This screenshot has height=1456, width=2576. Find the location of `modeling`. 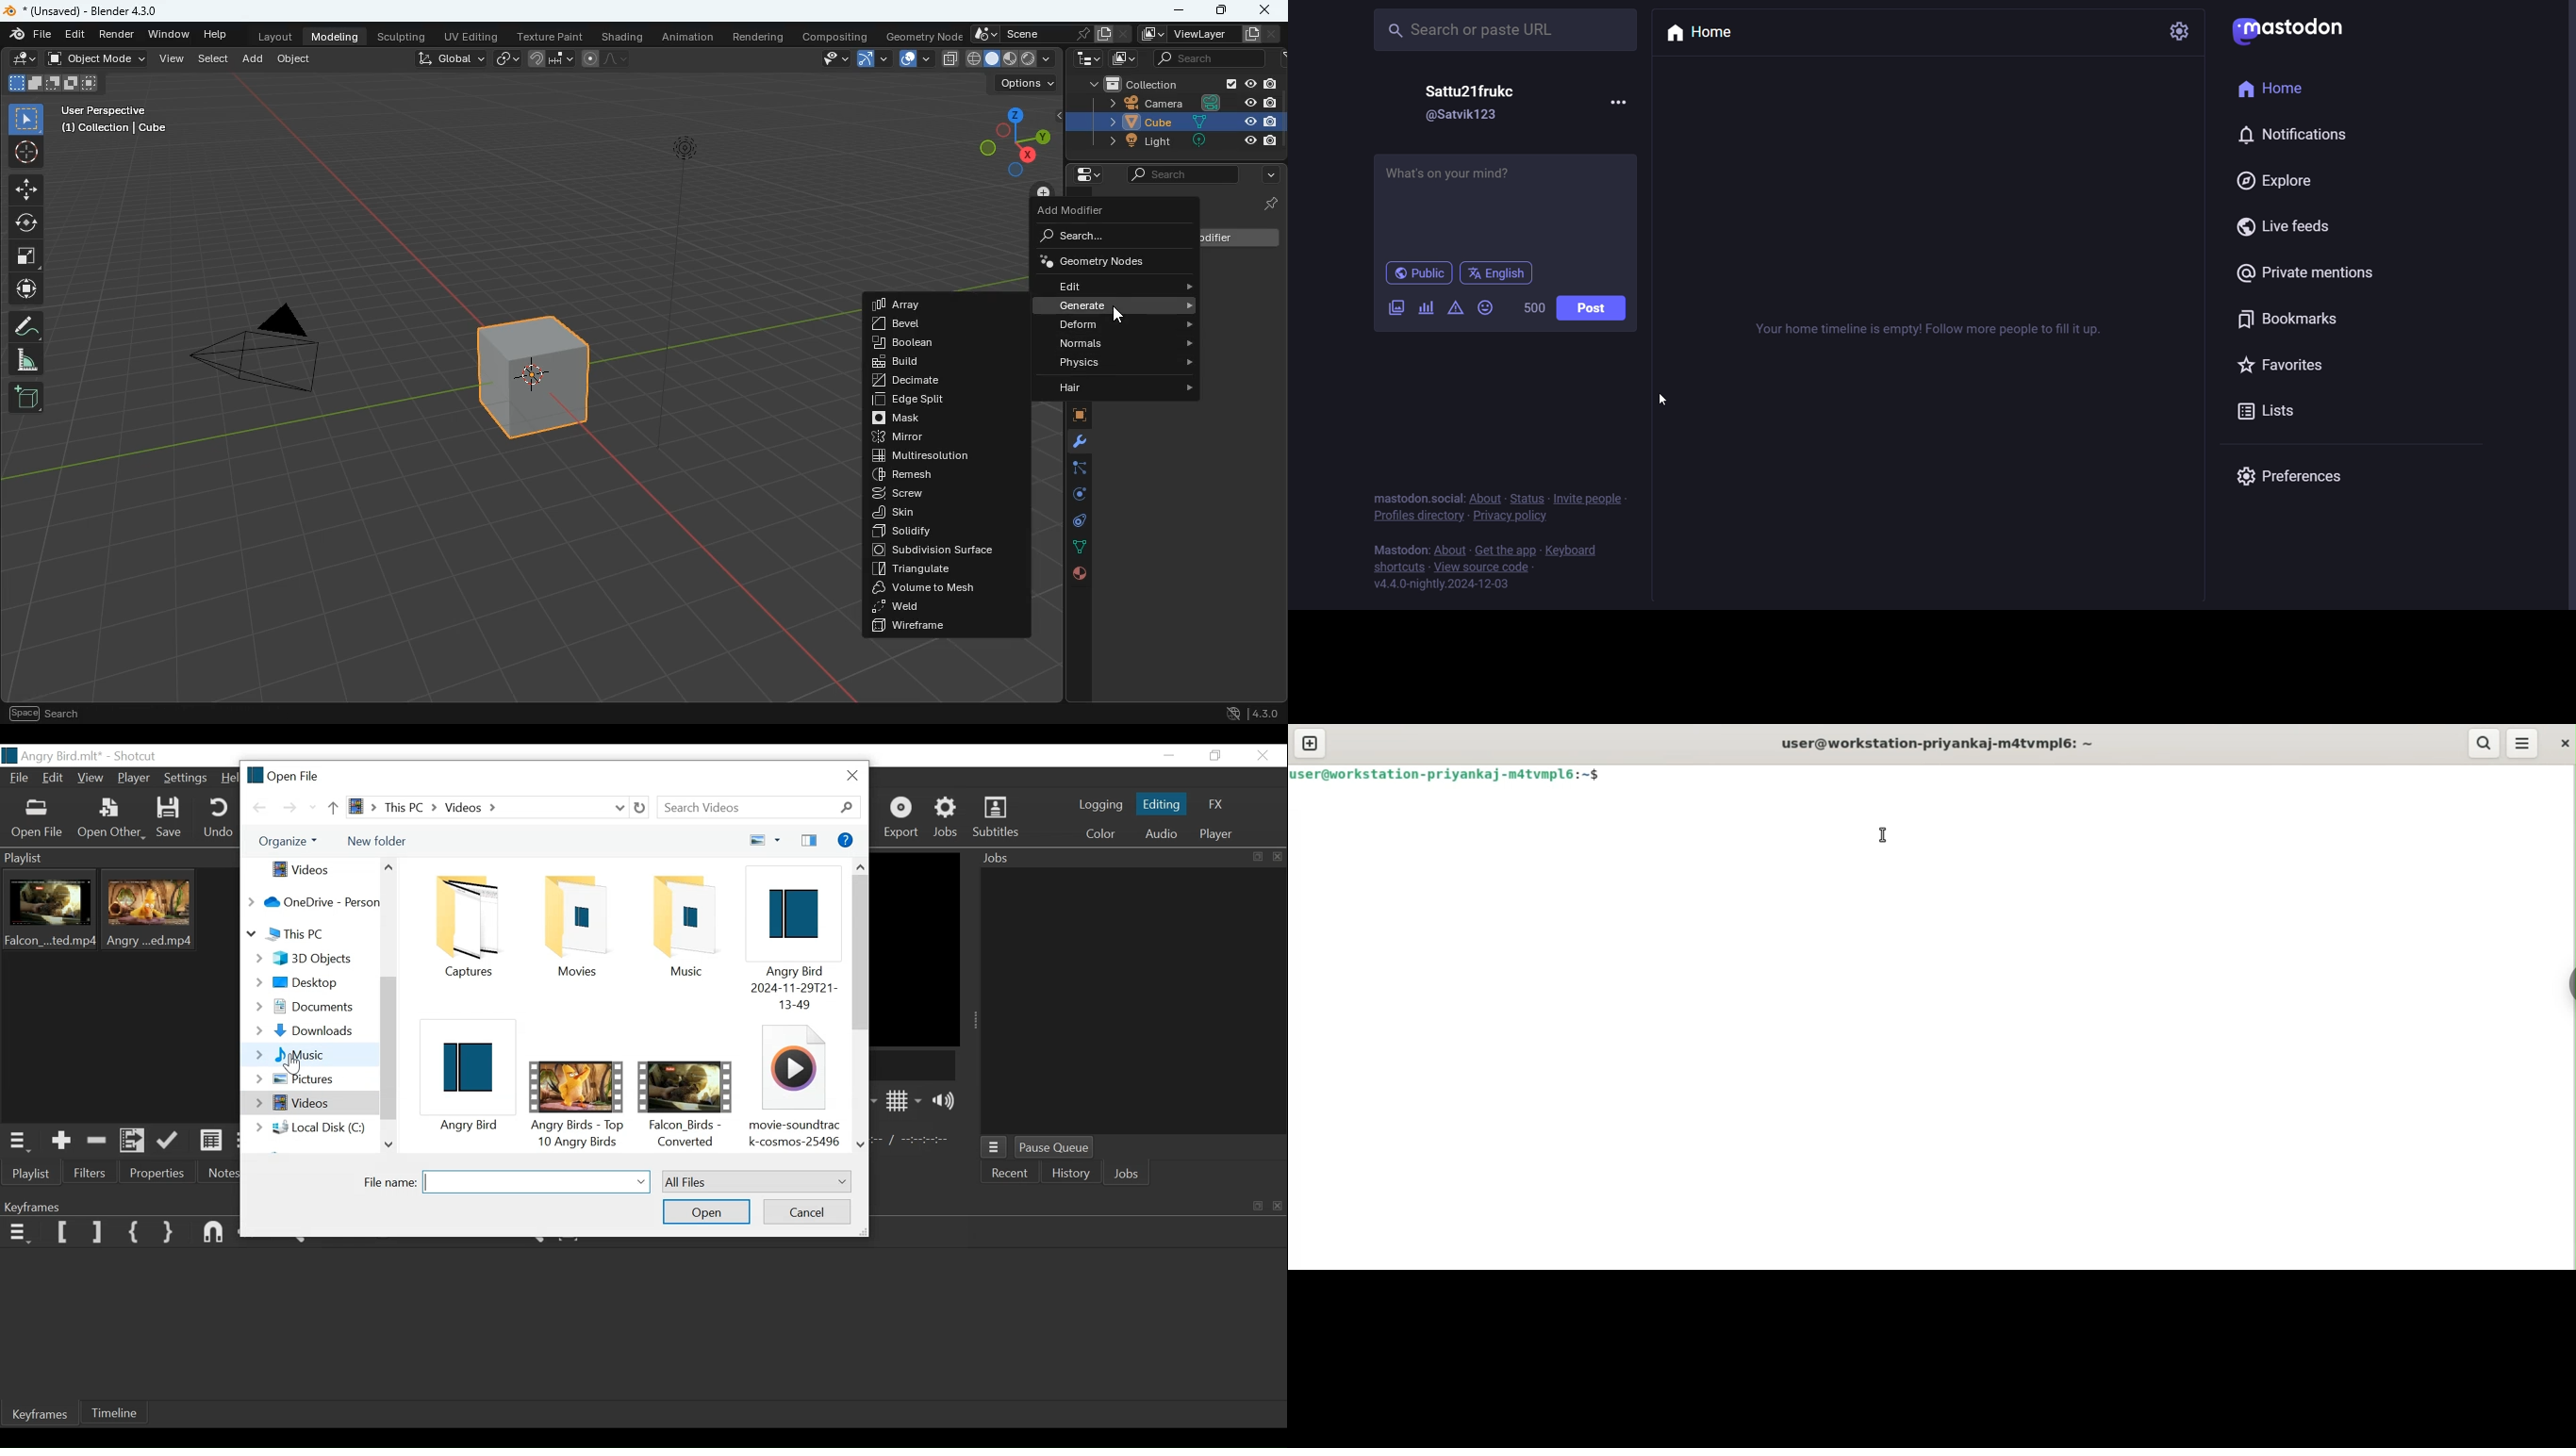

modeling is located at coordinates (339, 37).